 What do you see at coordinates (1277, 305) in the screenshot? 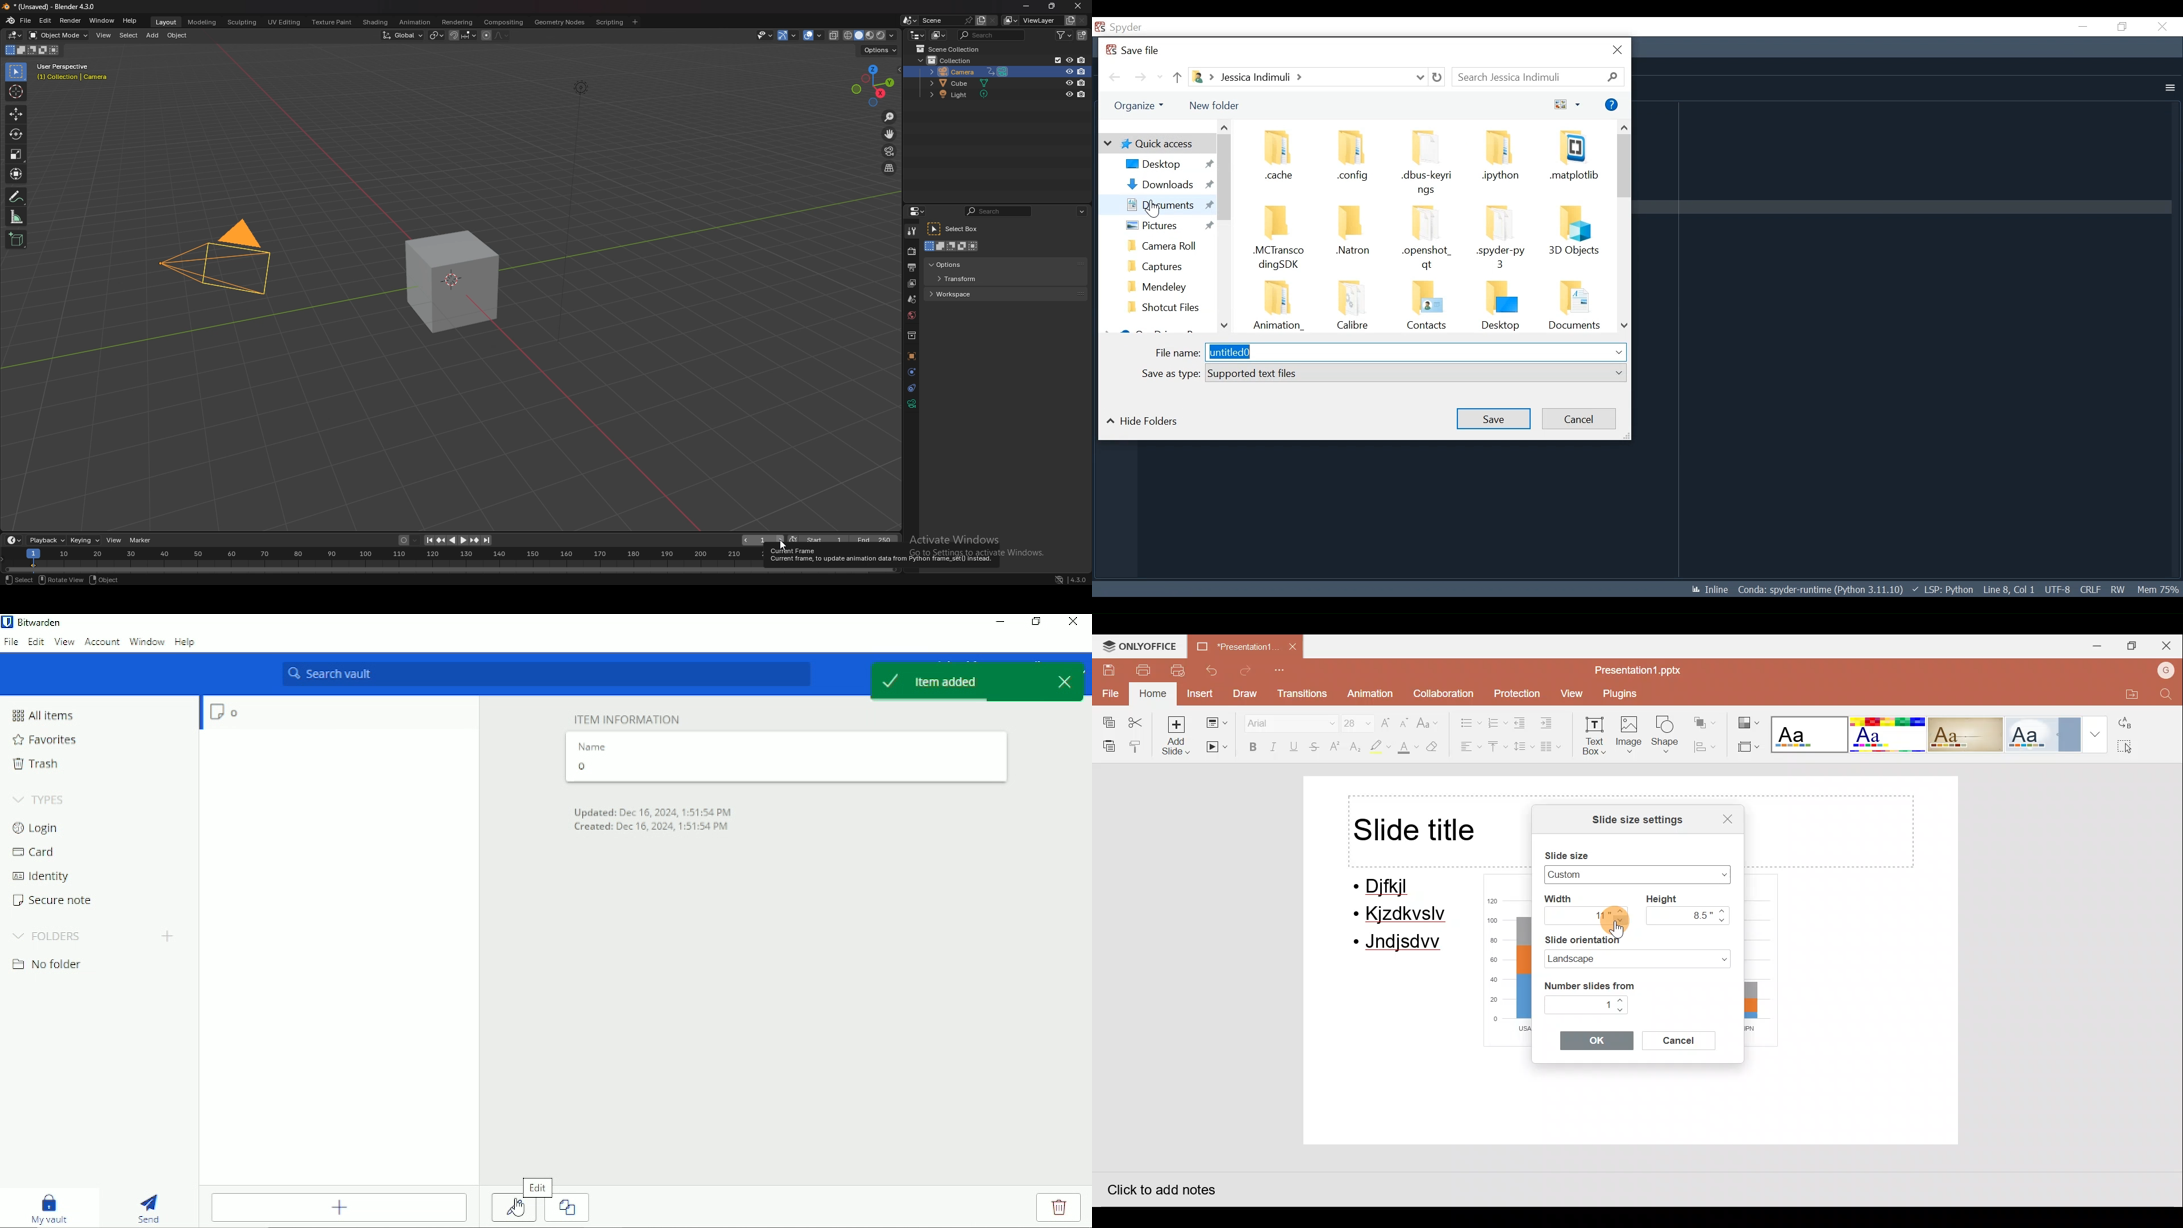
I see `Animatiom` at bounding box center [1277, 305].